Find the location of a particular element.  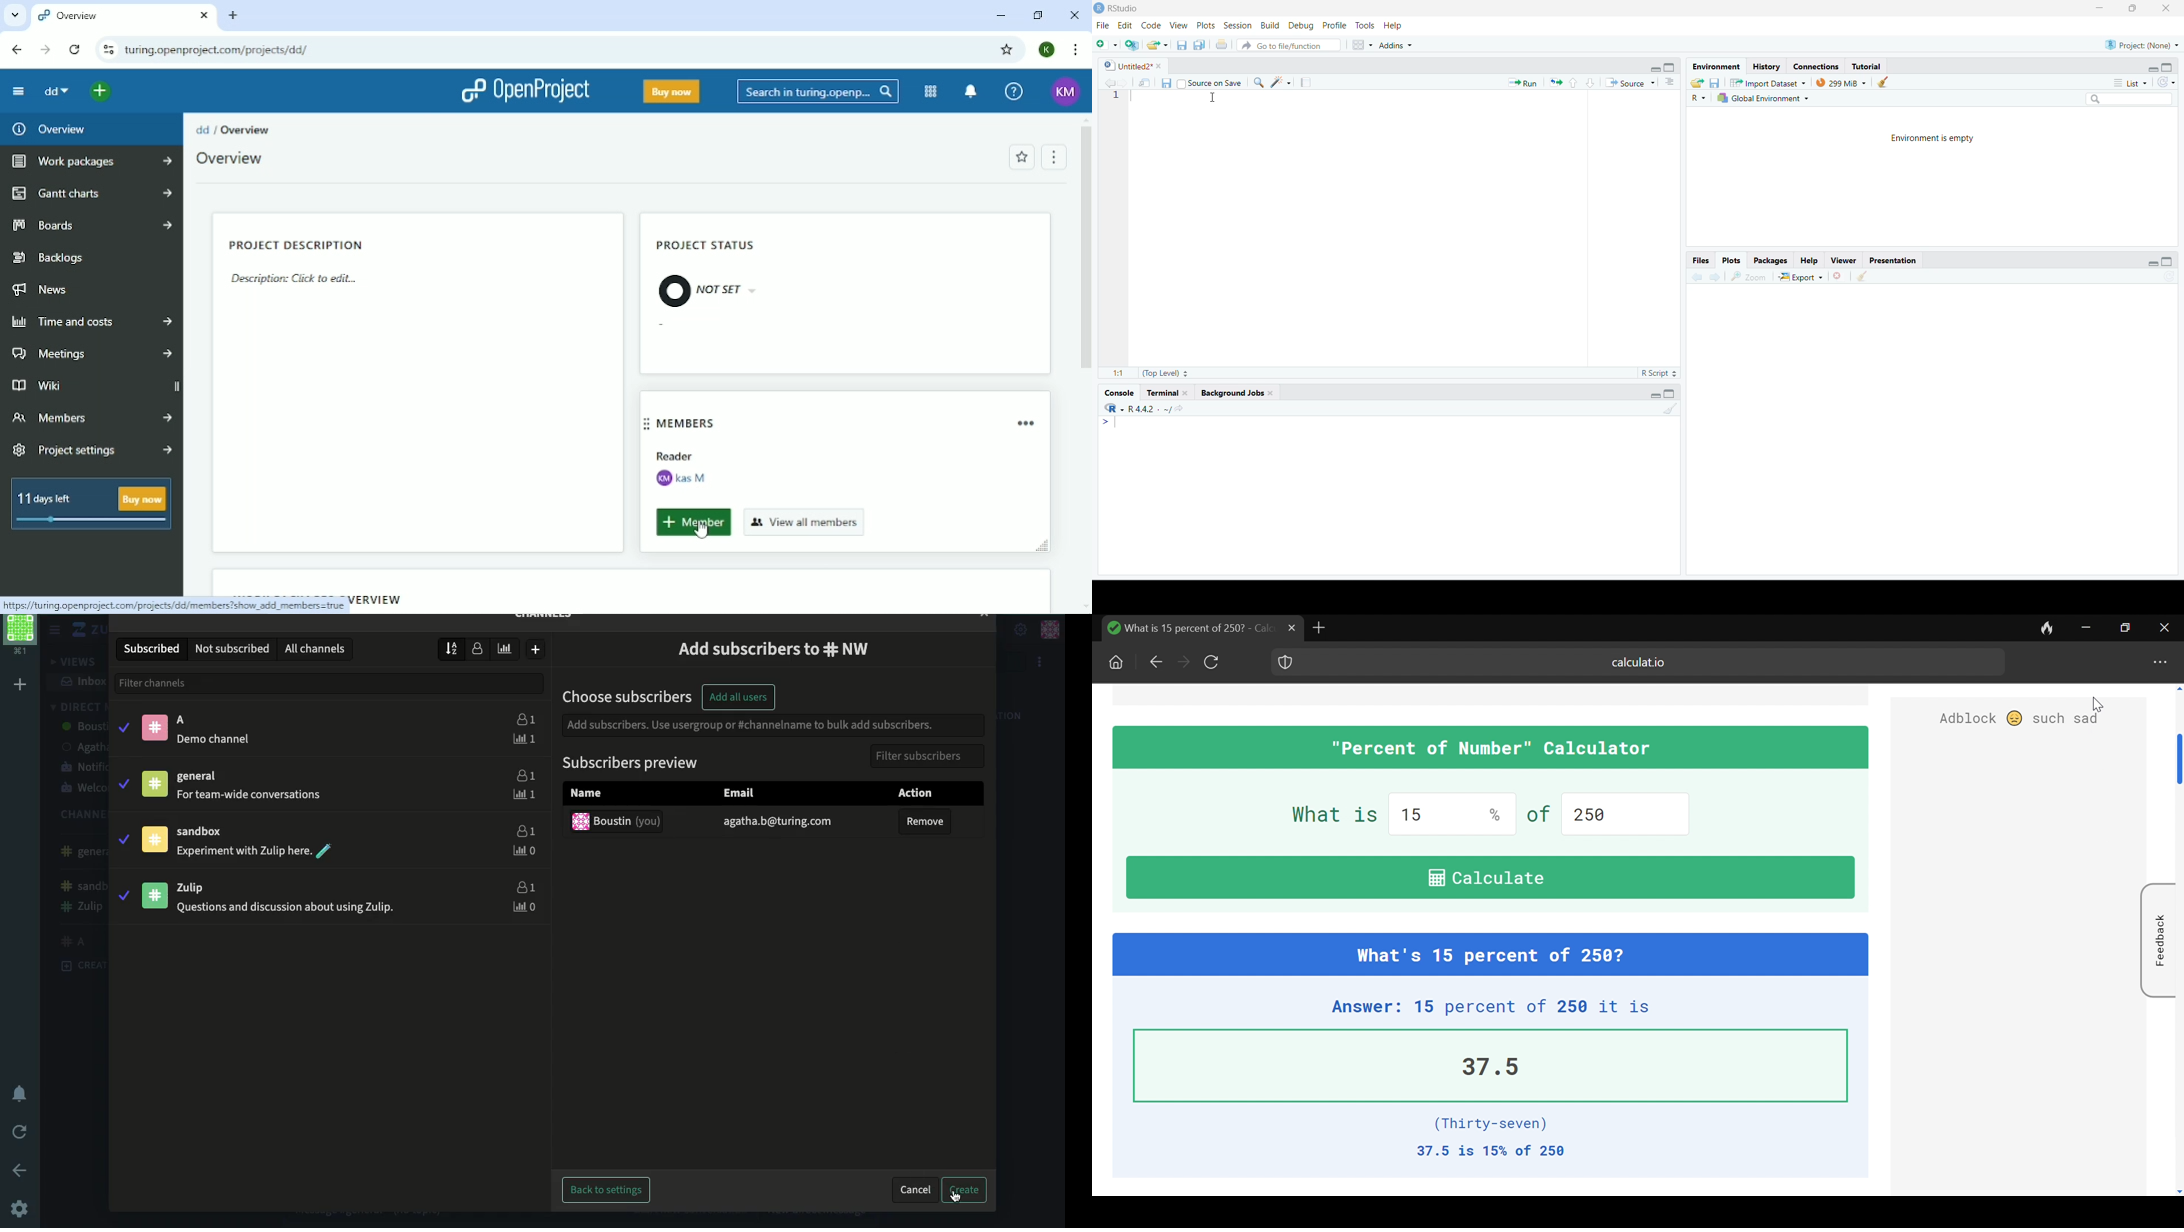

clear console is located at coordinates (1669, 408).